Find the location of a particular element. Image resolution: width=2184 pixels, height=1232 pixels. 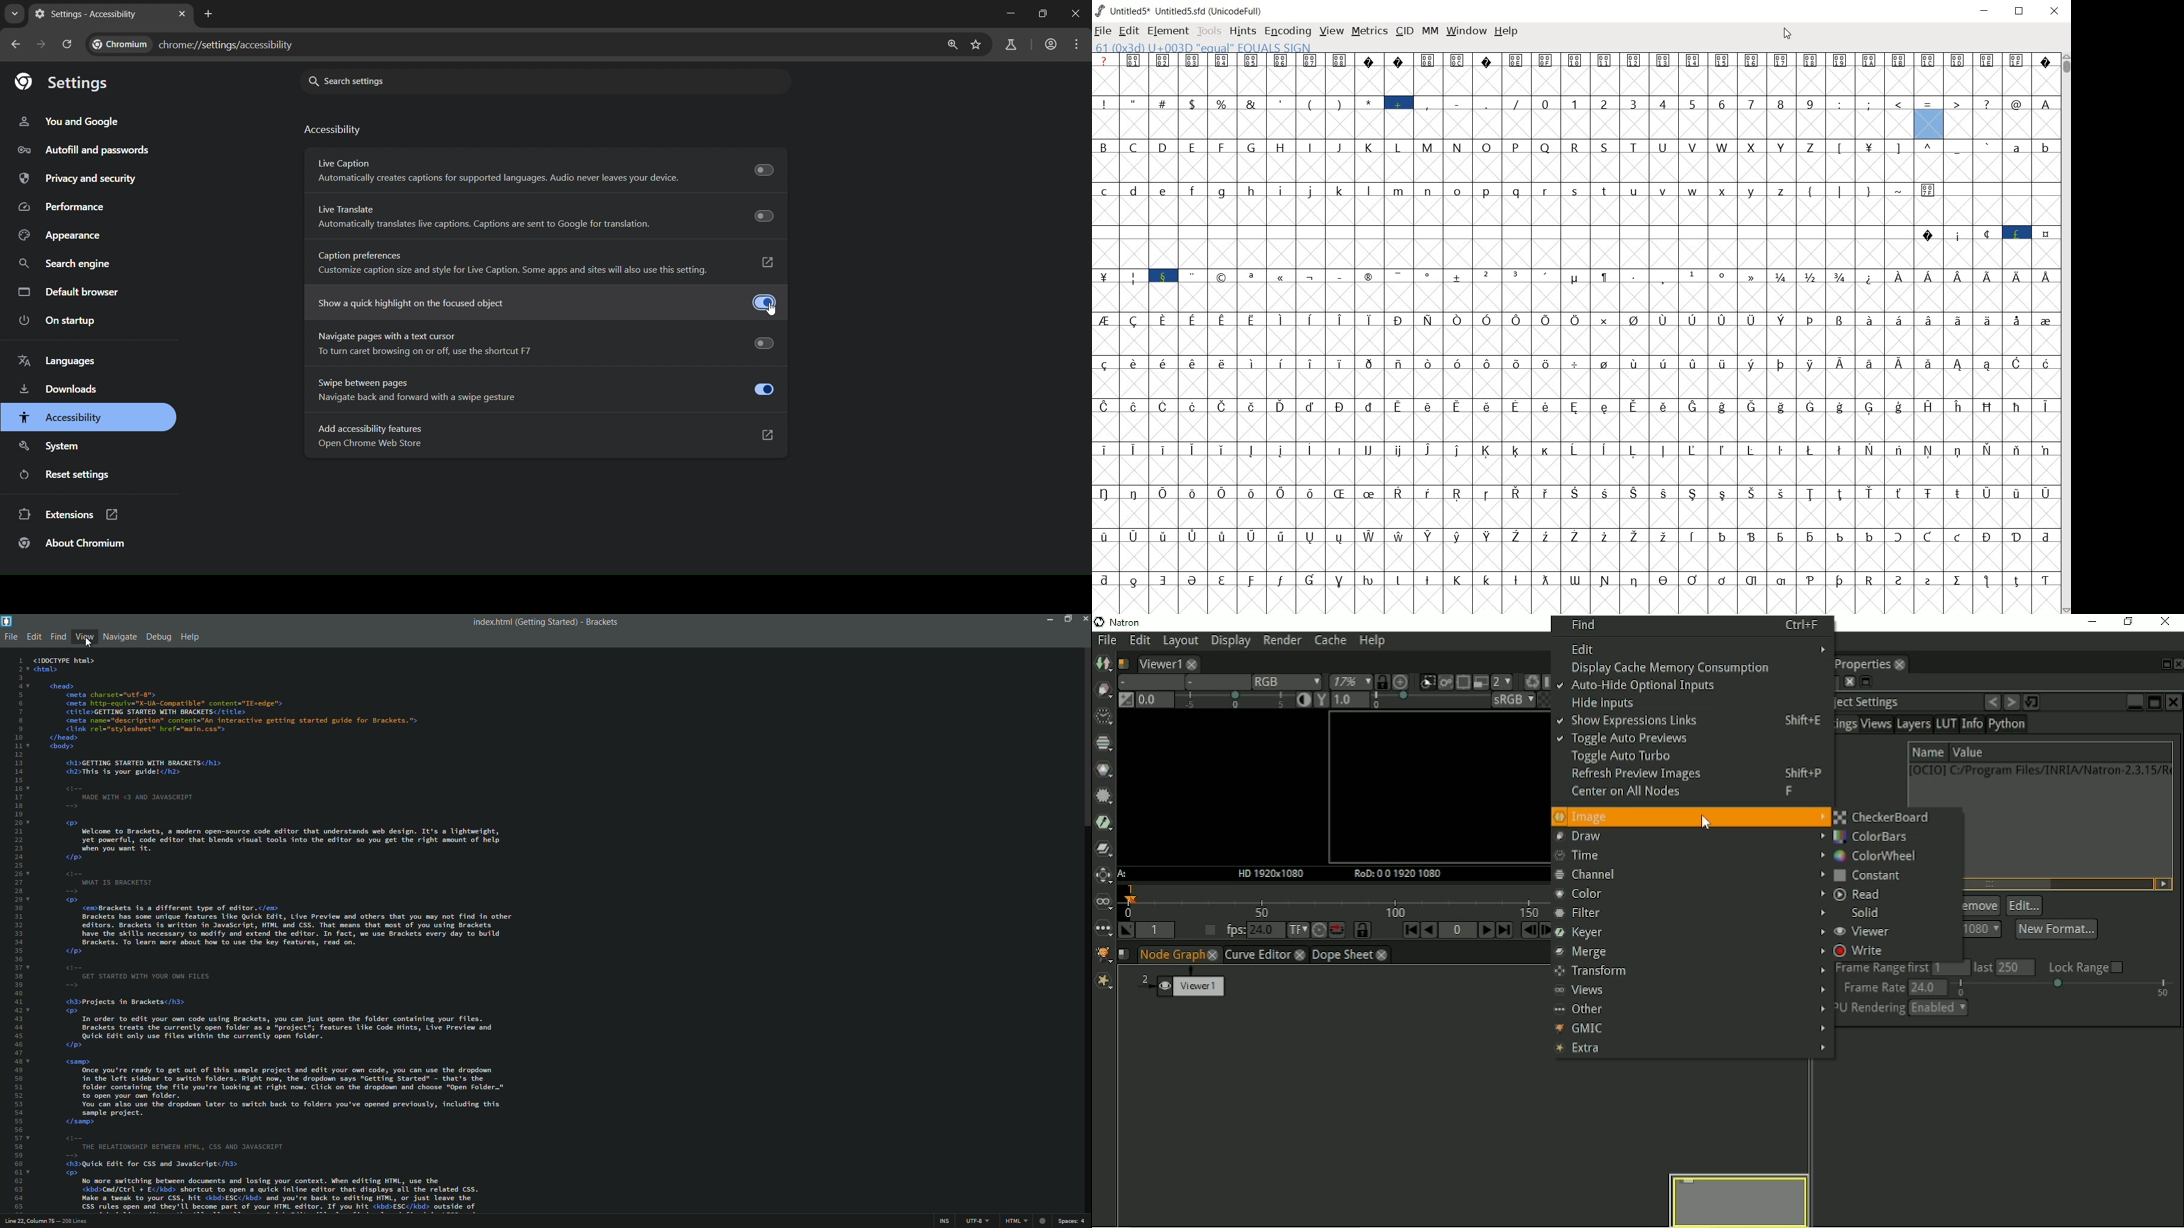

edit is located at coordinates (1129, 31).